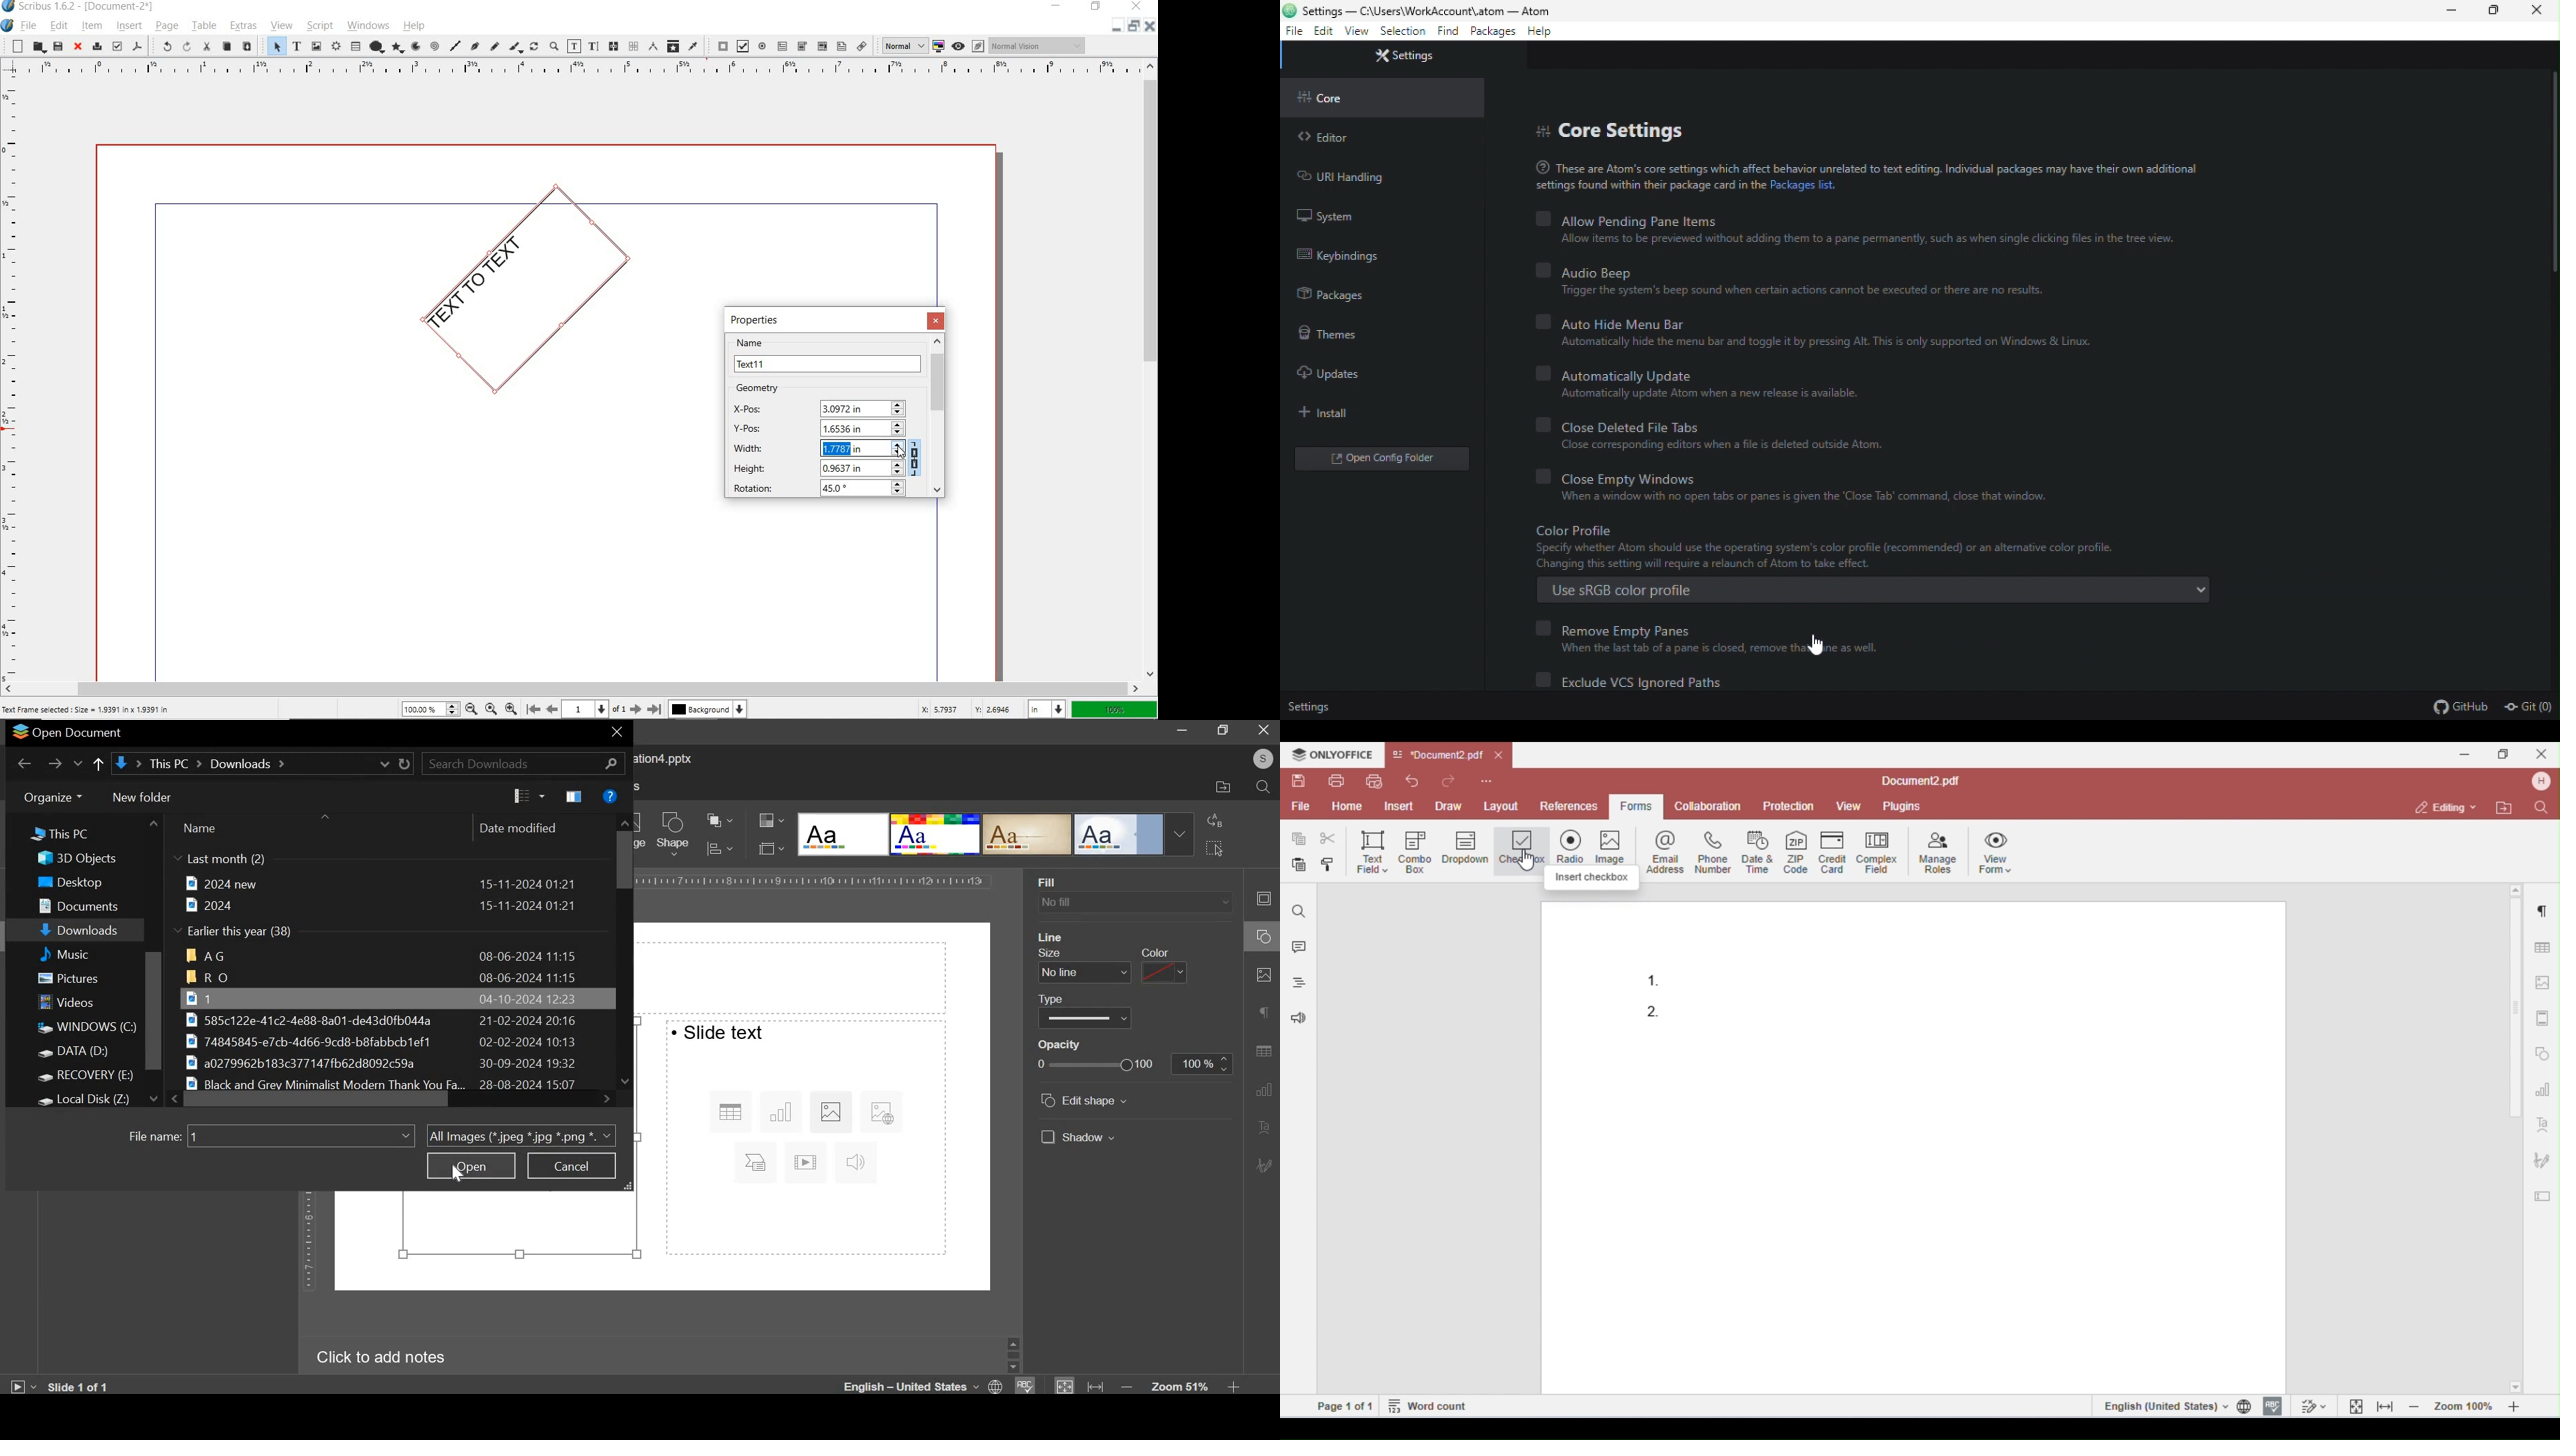  What do you see at coordinates (614, 46) in the screenshot?
I see `link text frames` at bounding box center [614, 46].